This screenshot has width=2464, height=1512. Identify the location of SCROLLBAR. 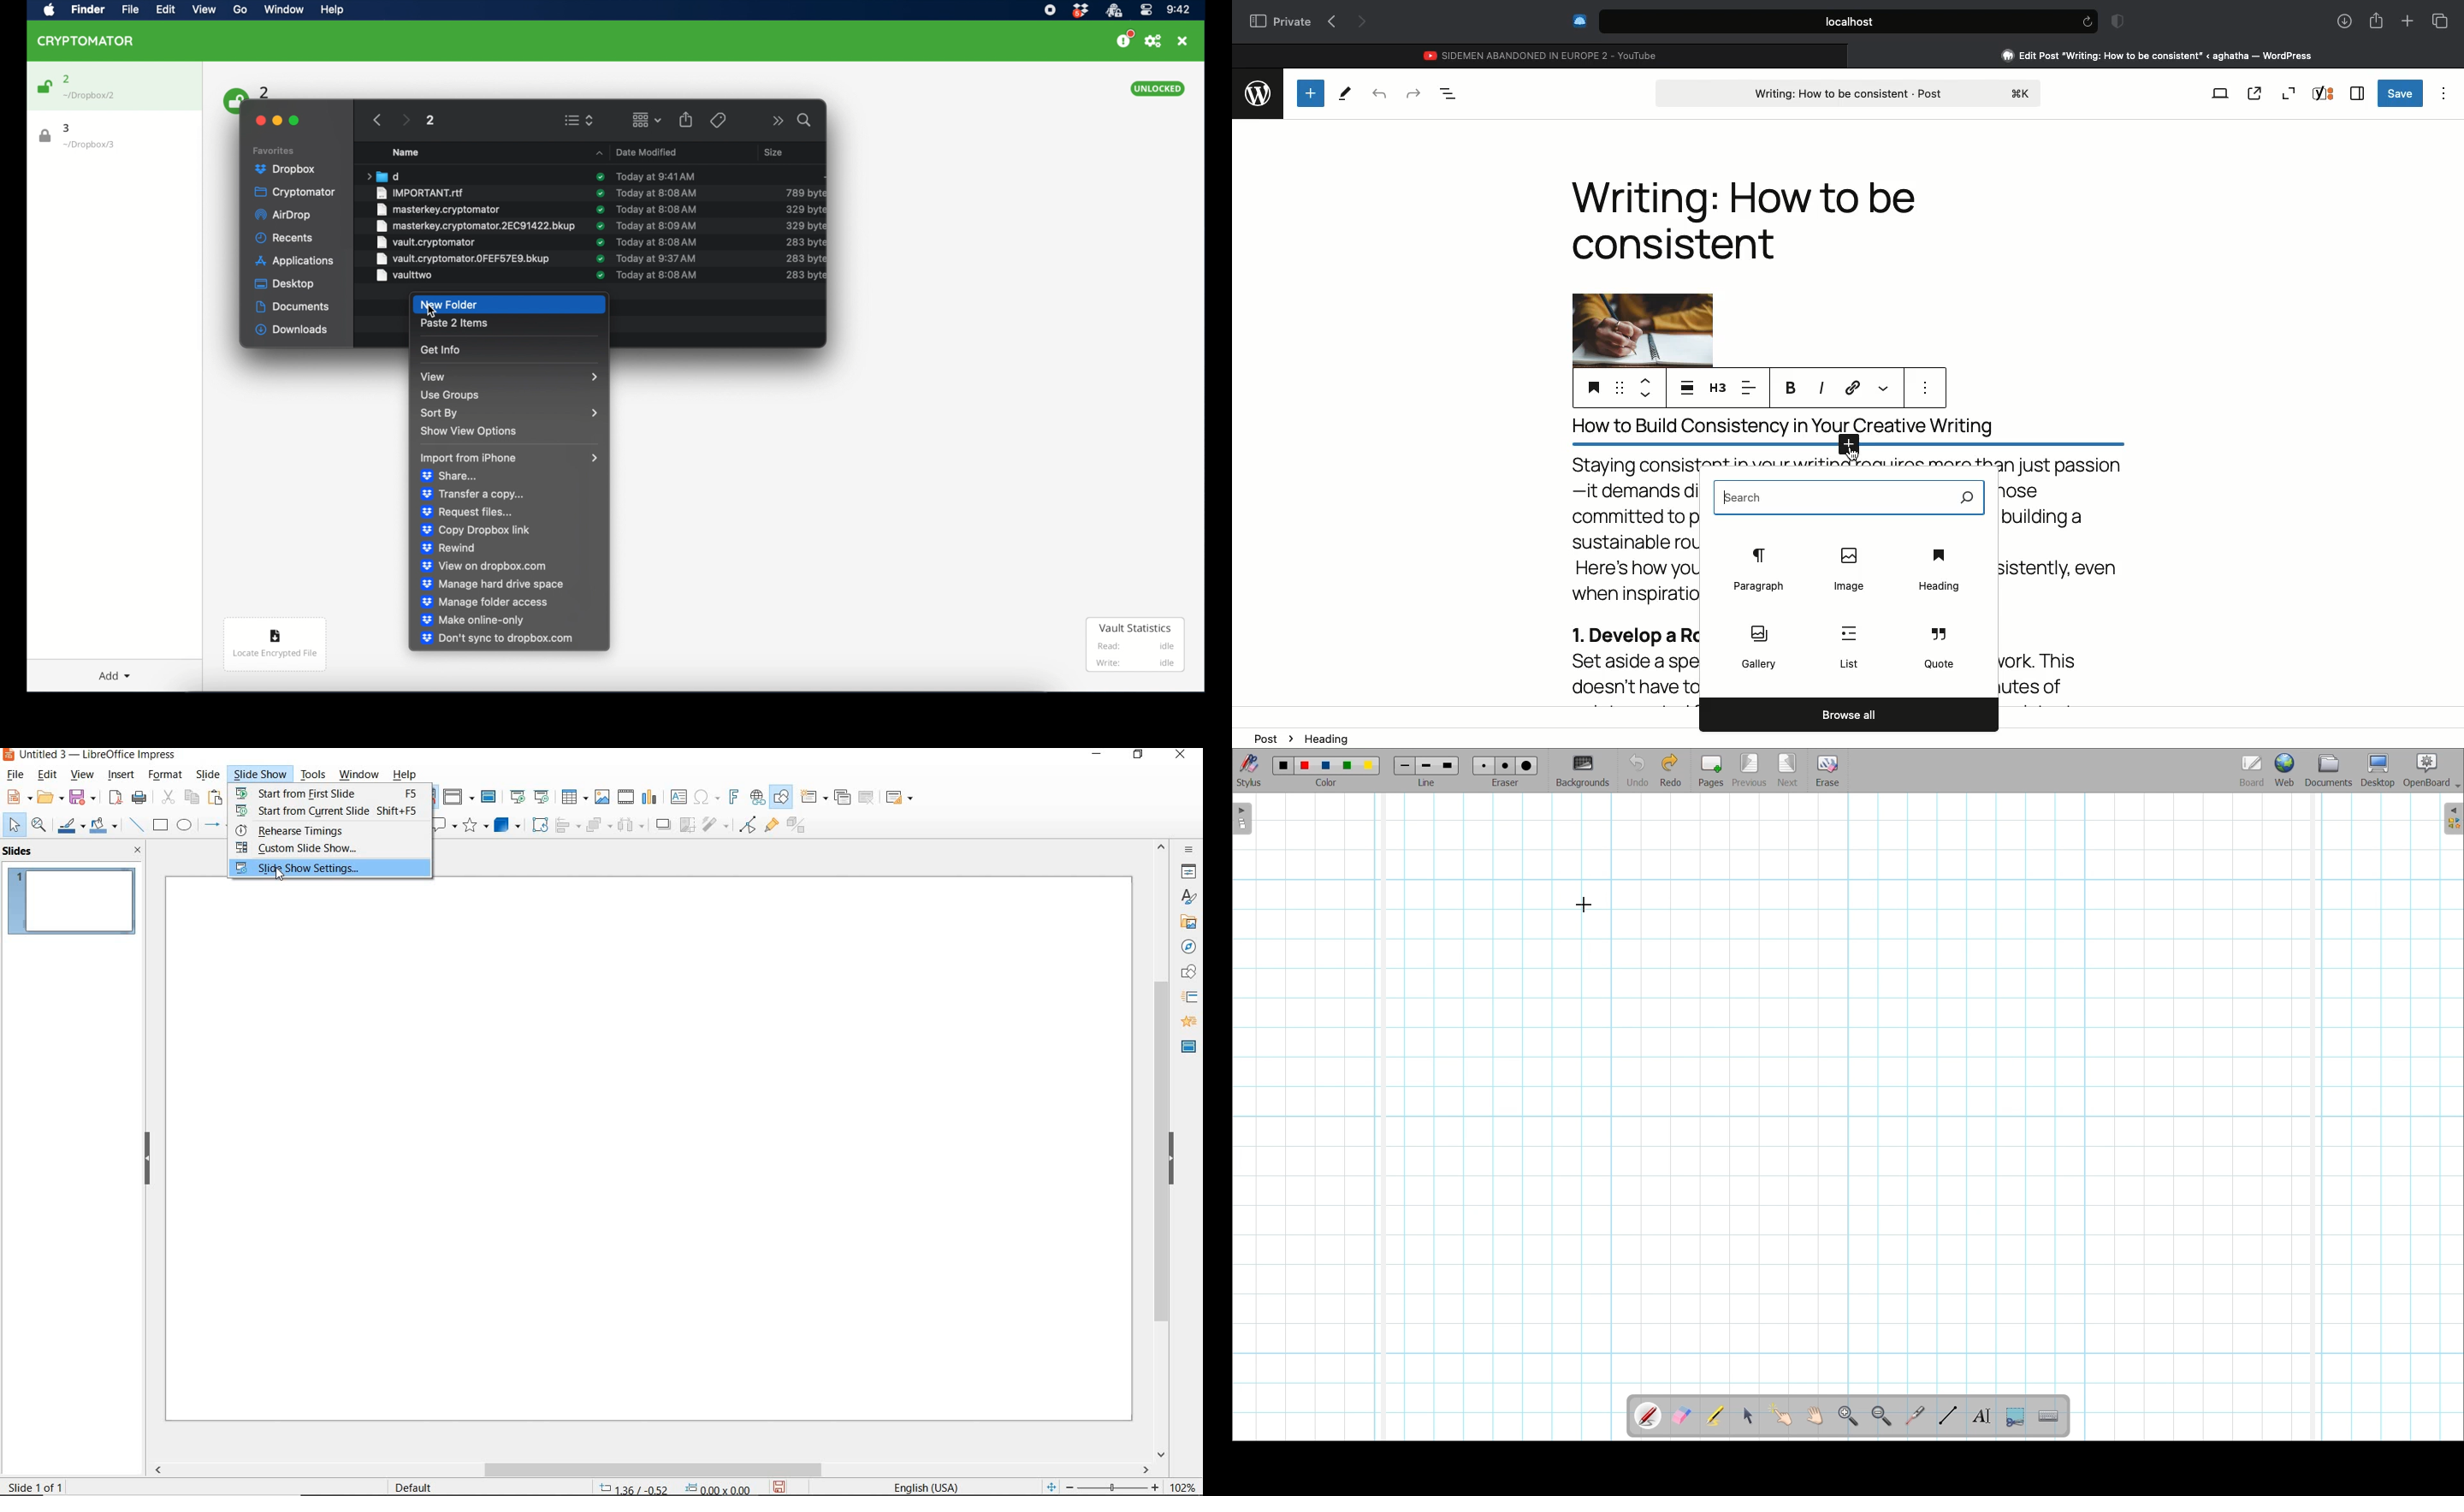
(650, 1469).